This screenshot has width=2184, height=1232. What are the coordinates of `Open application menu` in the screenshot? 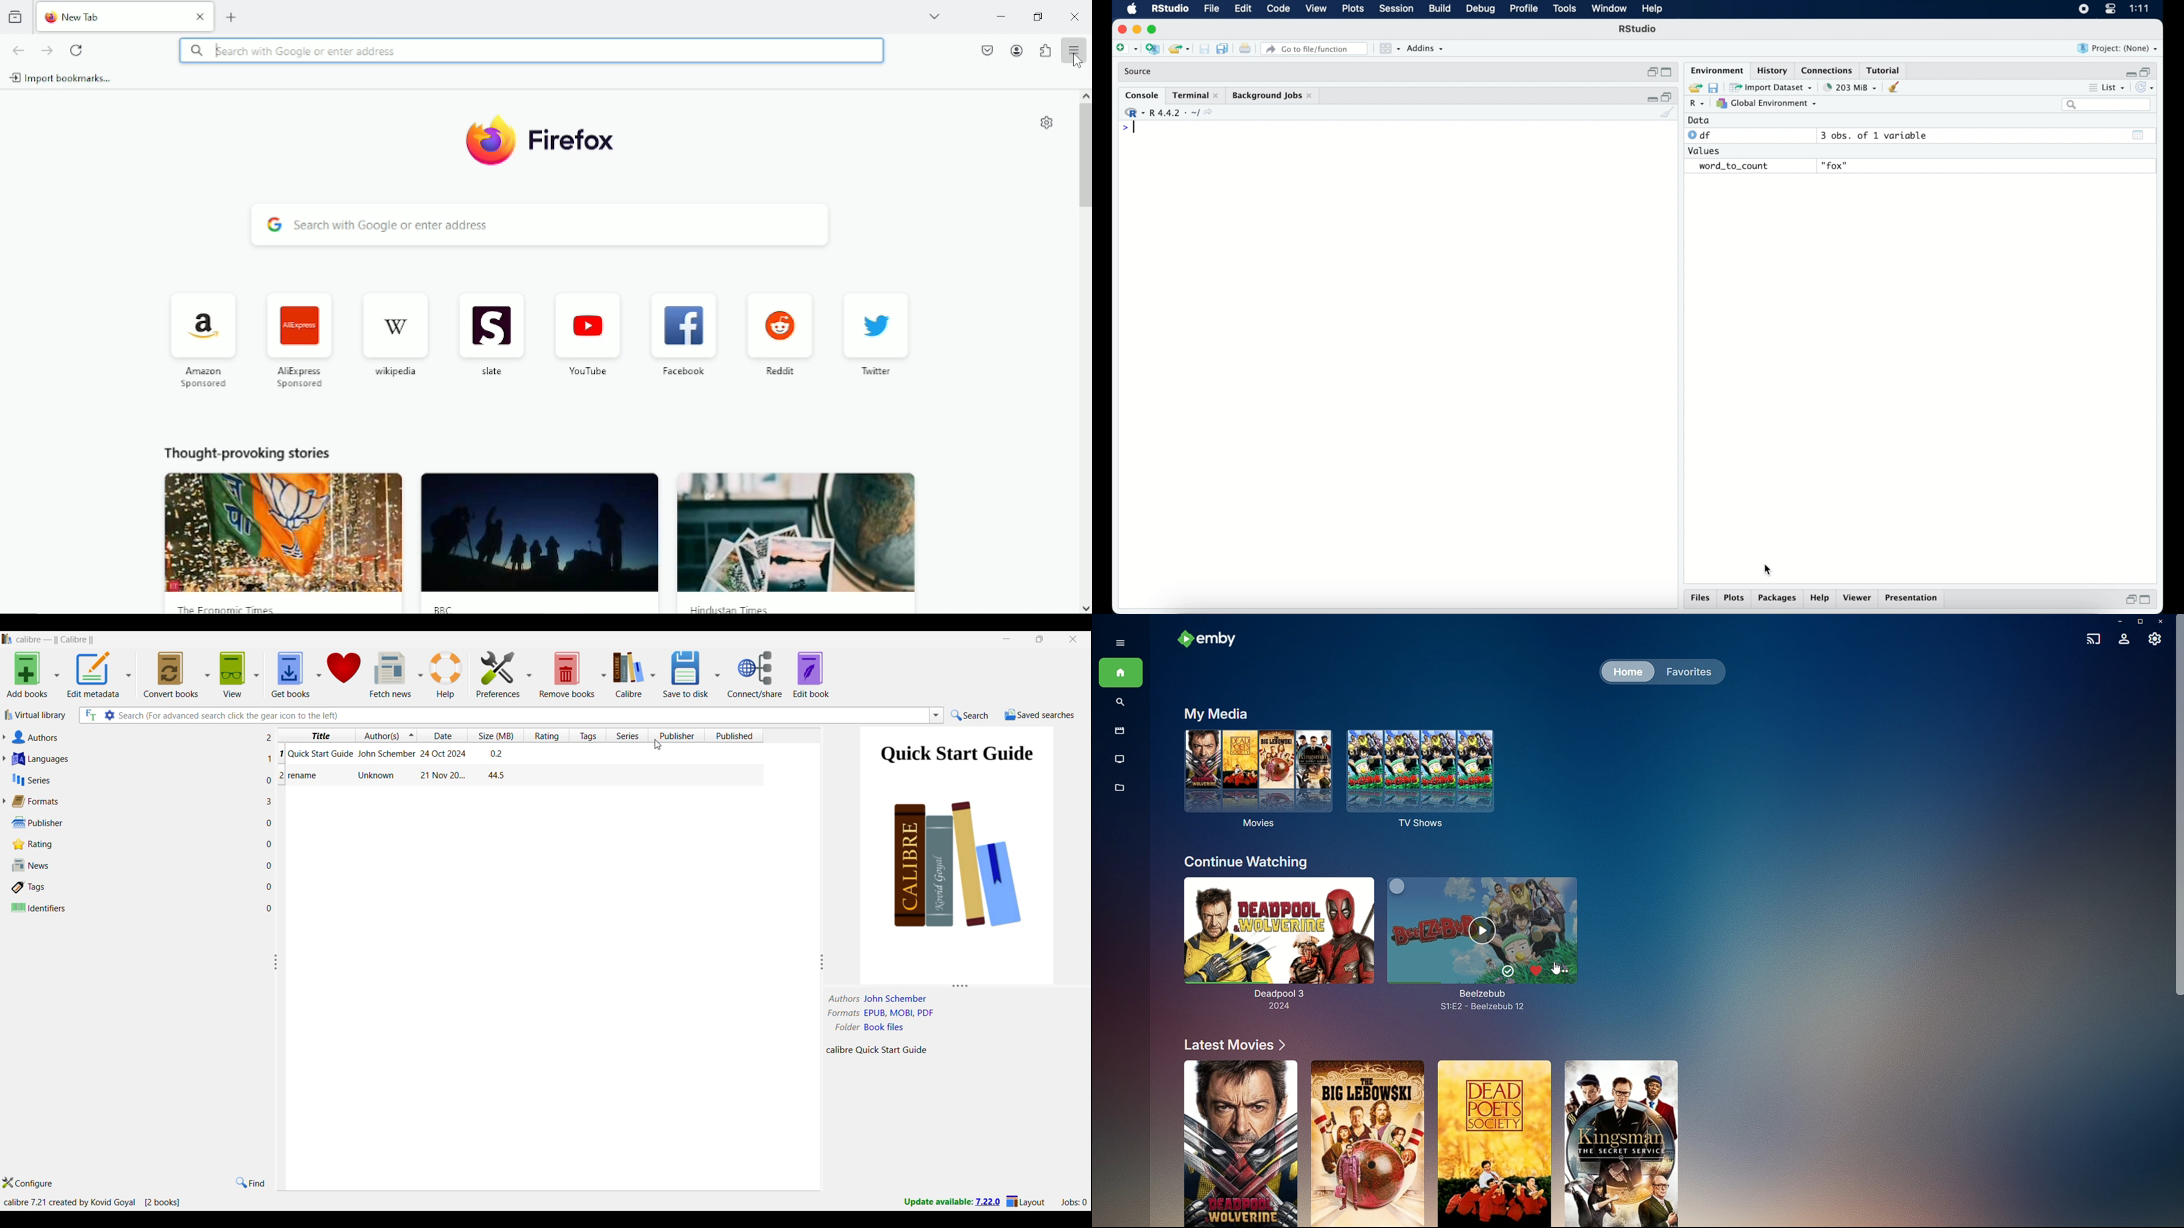 It's located at (1075, 51).